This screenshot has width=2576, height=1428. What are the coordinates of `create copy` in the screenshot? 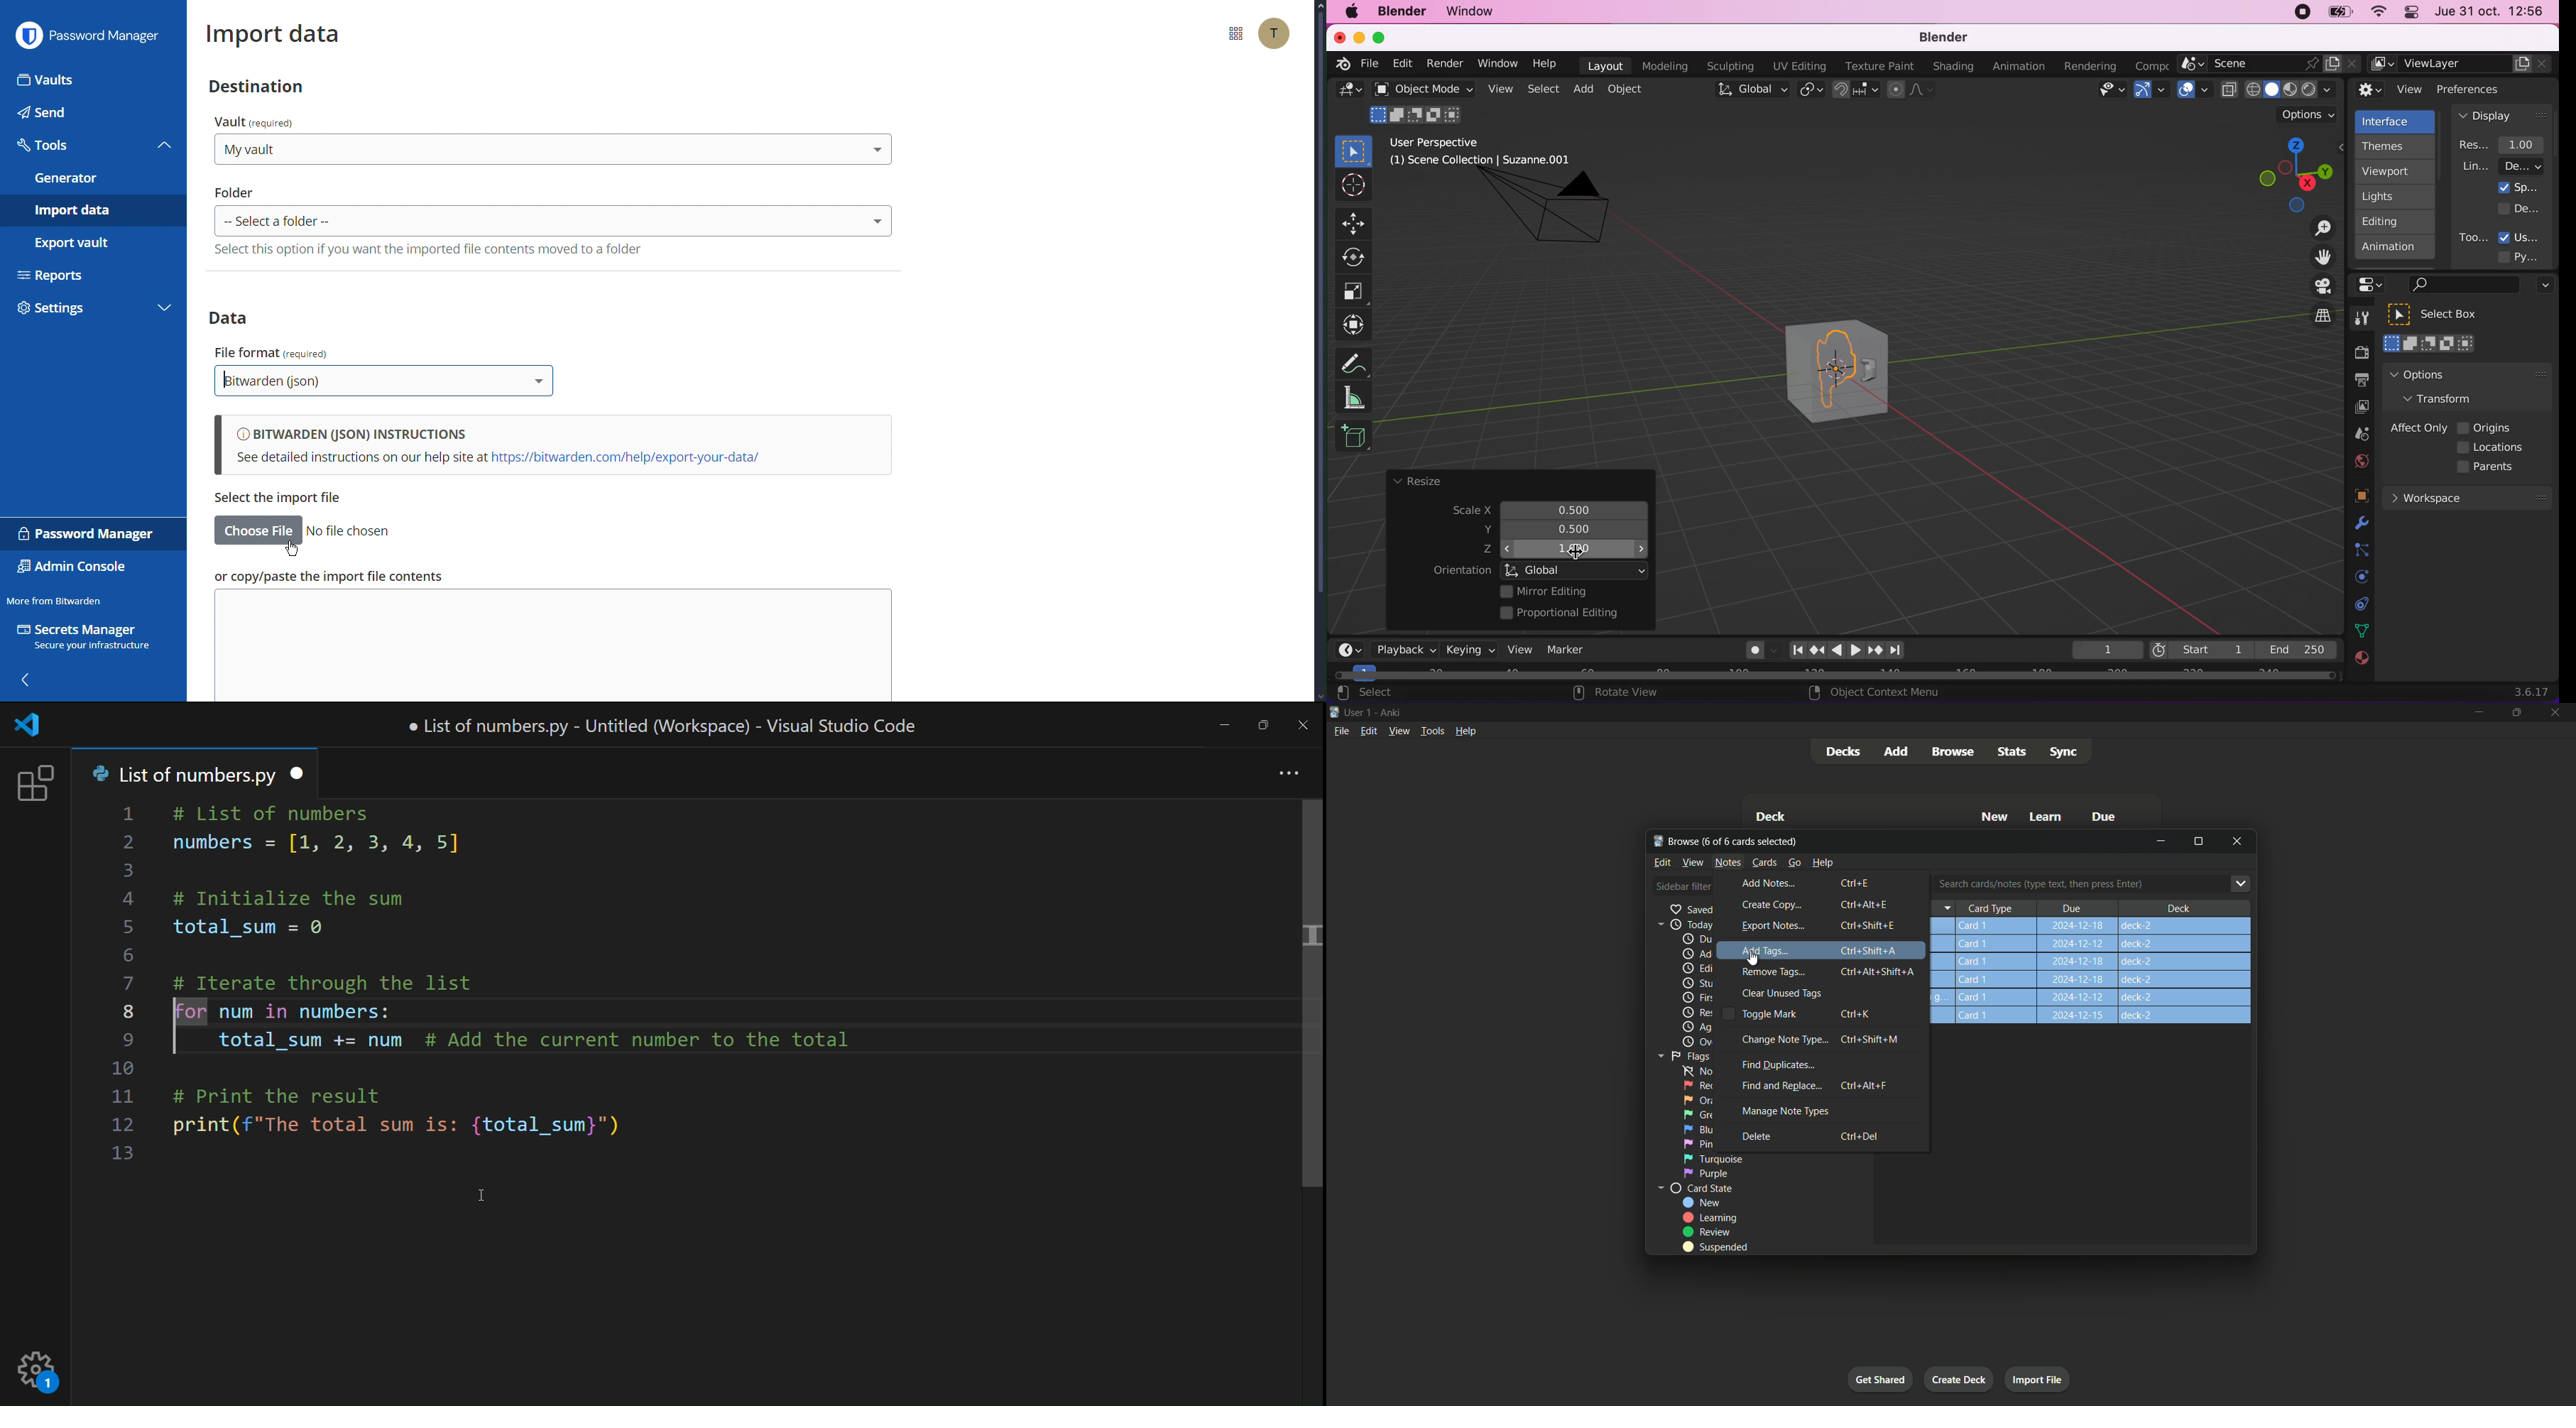 It's located at (1770, 905).